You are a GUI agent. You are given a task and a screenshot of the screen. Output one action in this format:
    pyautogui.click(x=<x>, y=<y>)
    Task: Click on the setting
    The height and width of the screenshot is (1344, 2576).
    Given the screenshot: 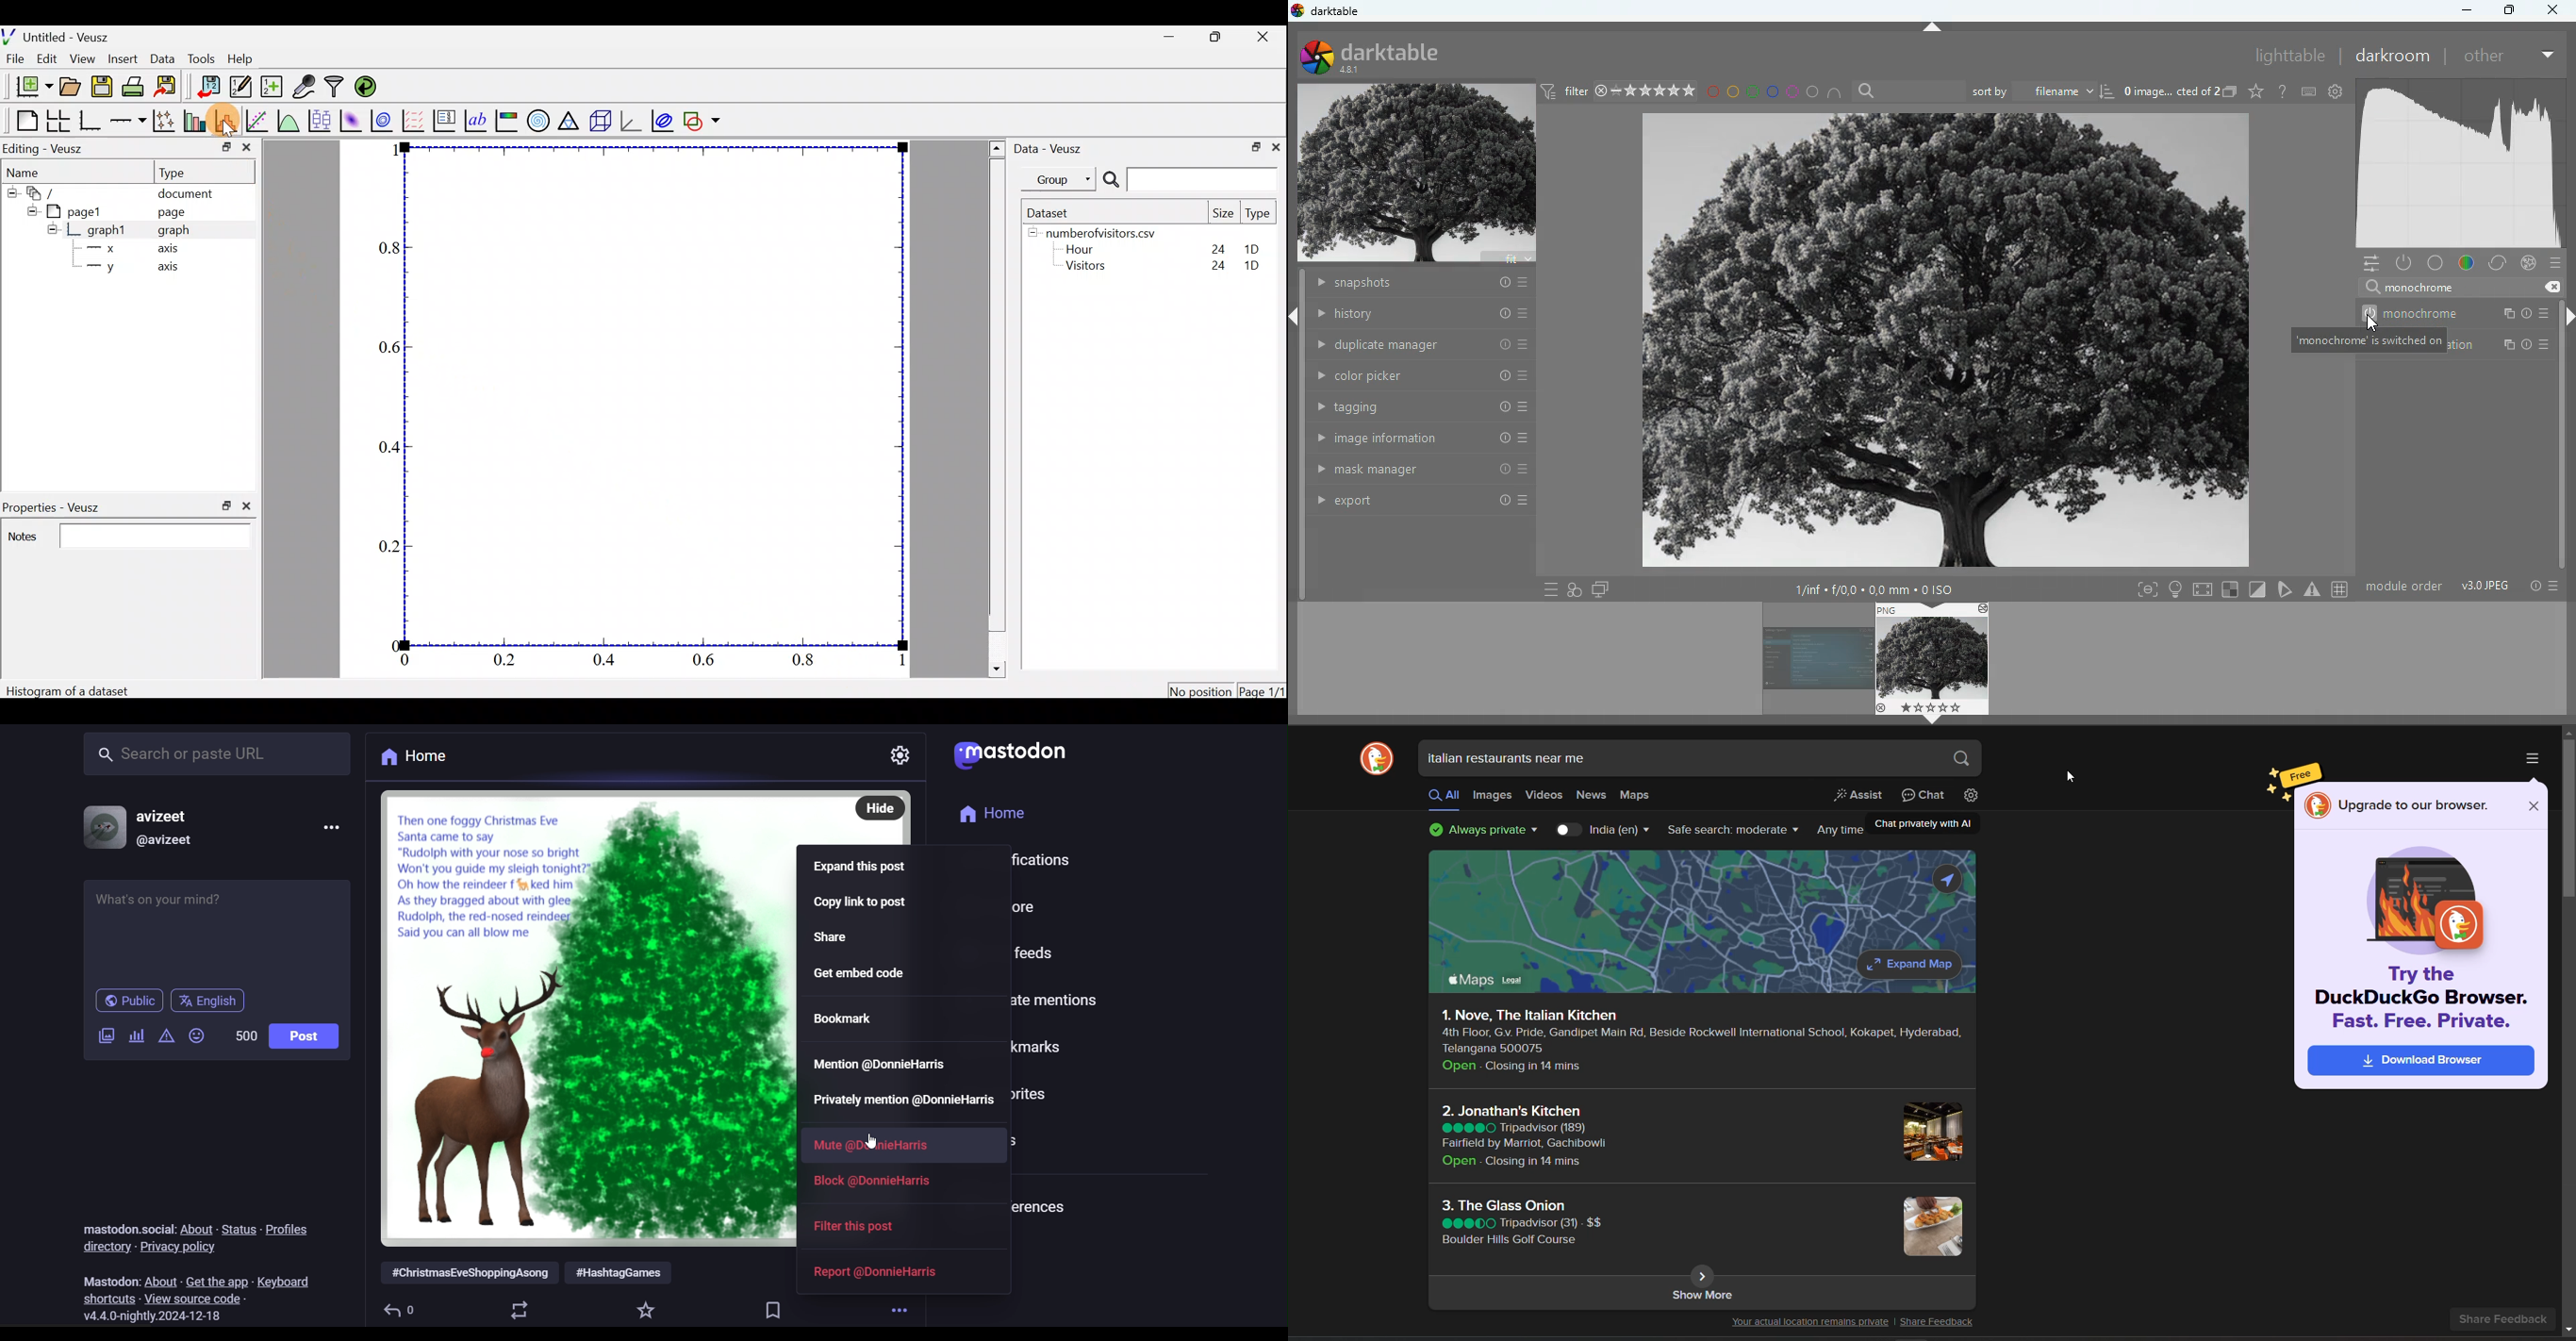 What is the action you would take?
    pyautogui.click(x=904, y=751)
    